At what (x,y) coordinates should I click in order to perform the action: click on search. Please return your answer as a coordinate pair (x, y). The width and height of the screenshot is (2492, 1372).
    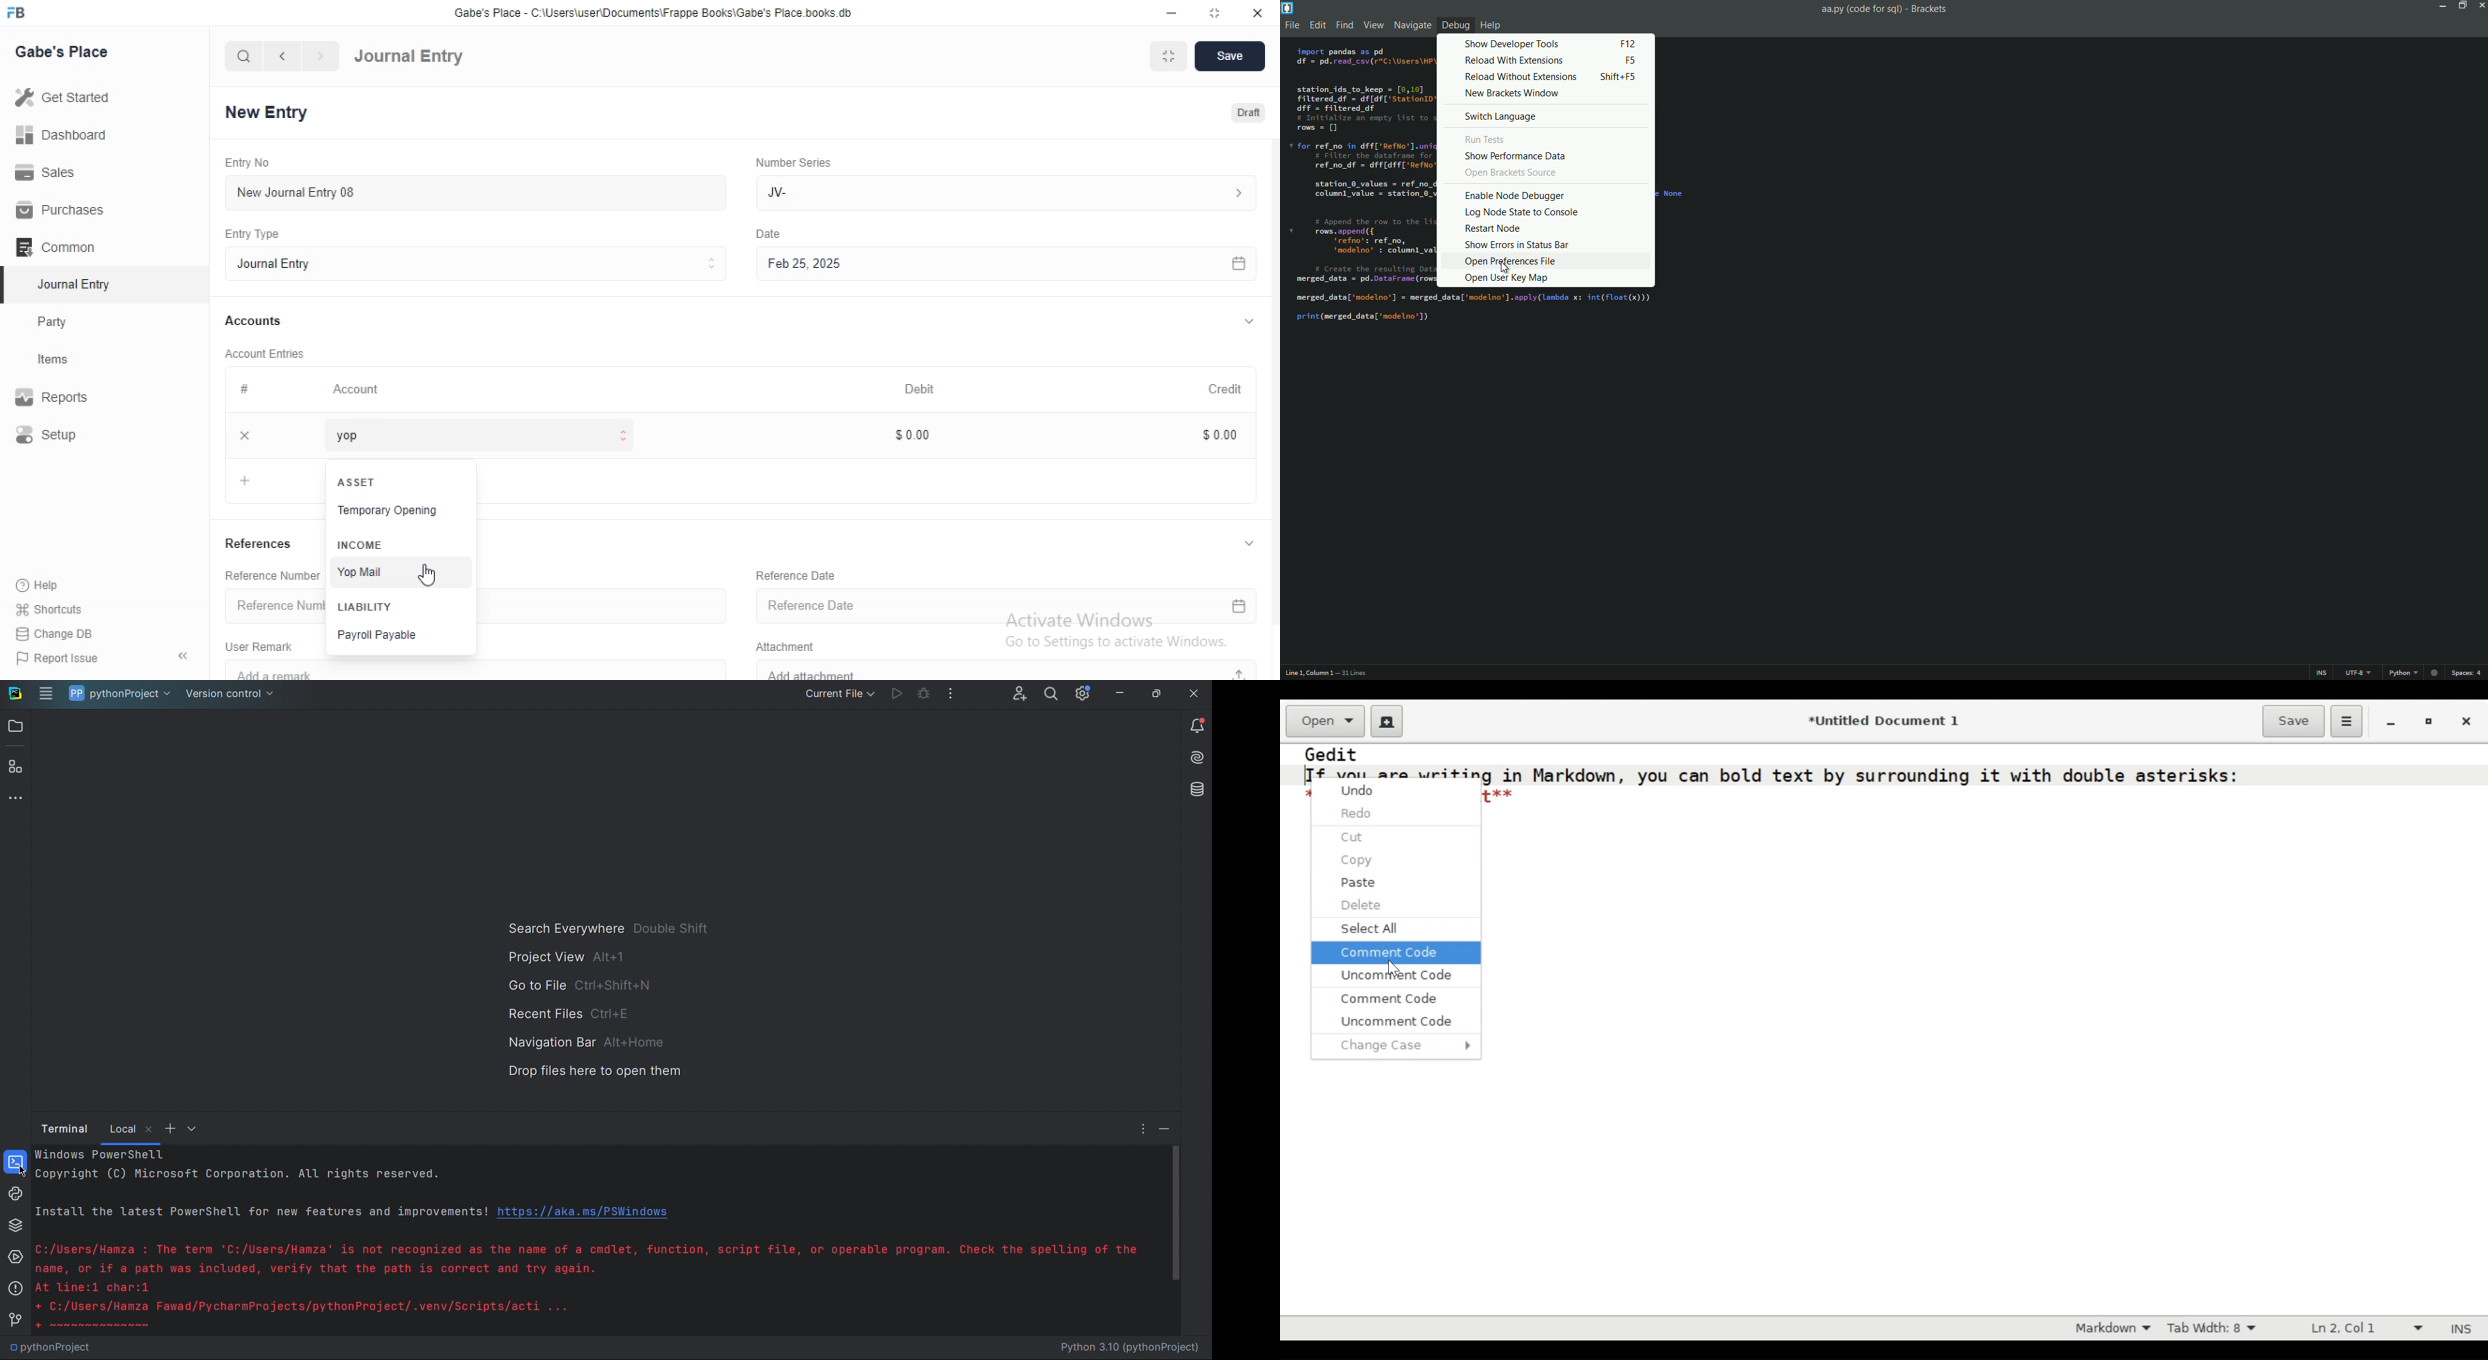
    Looking at the image, I should click on (244, 57).